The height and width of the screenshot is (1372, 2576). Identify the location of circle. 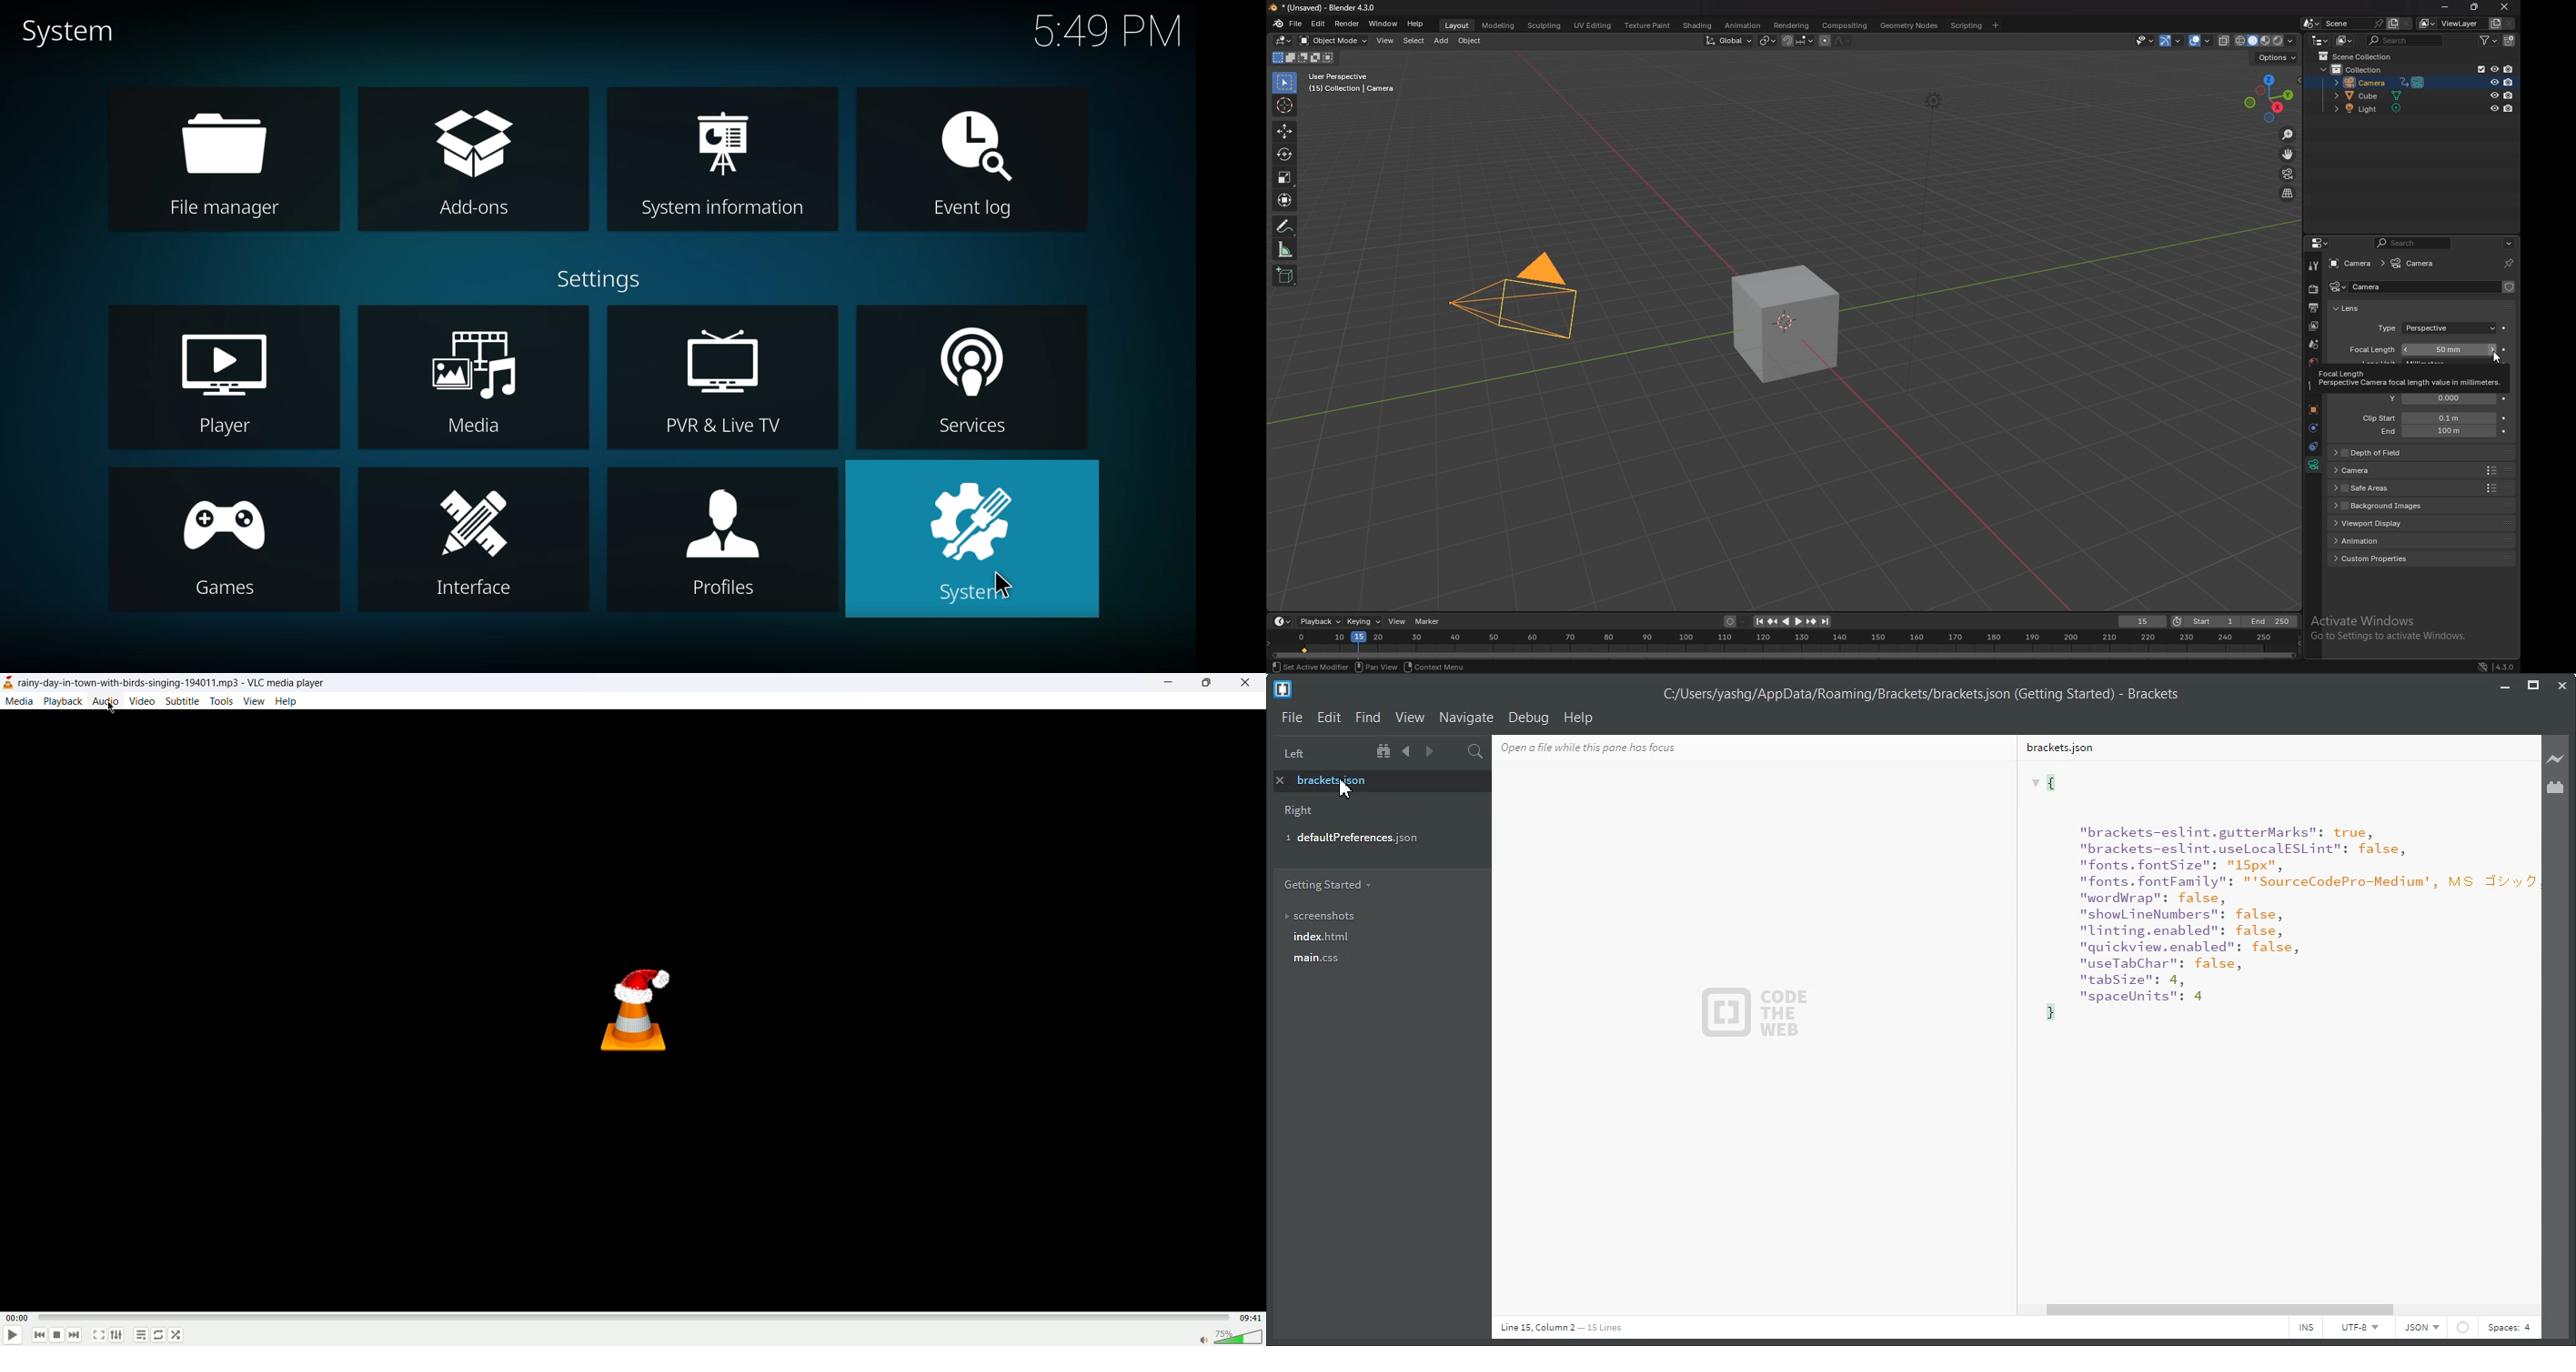
(2462, 1331).